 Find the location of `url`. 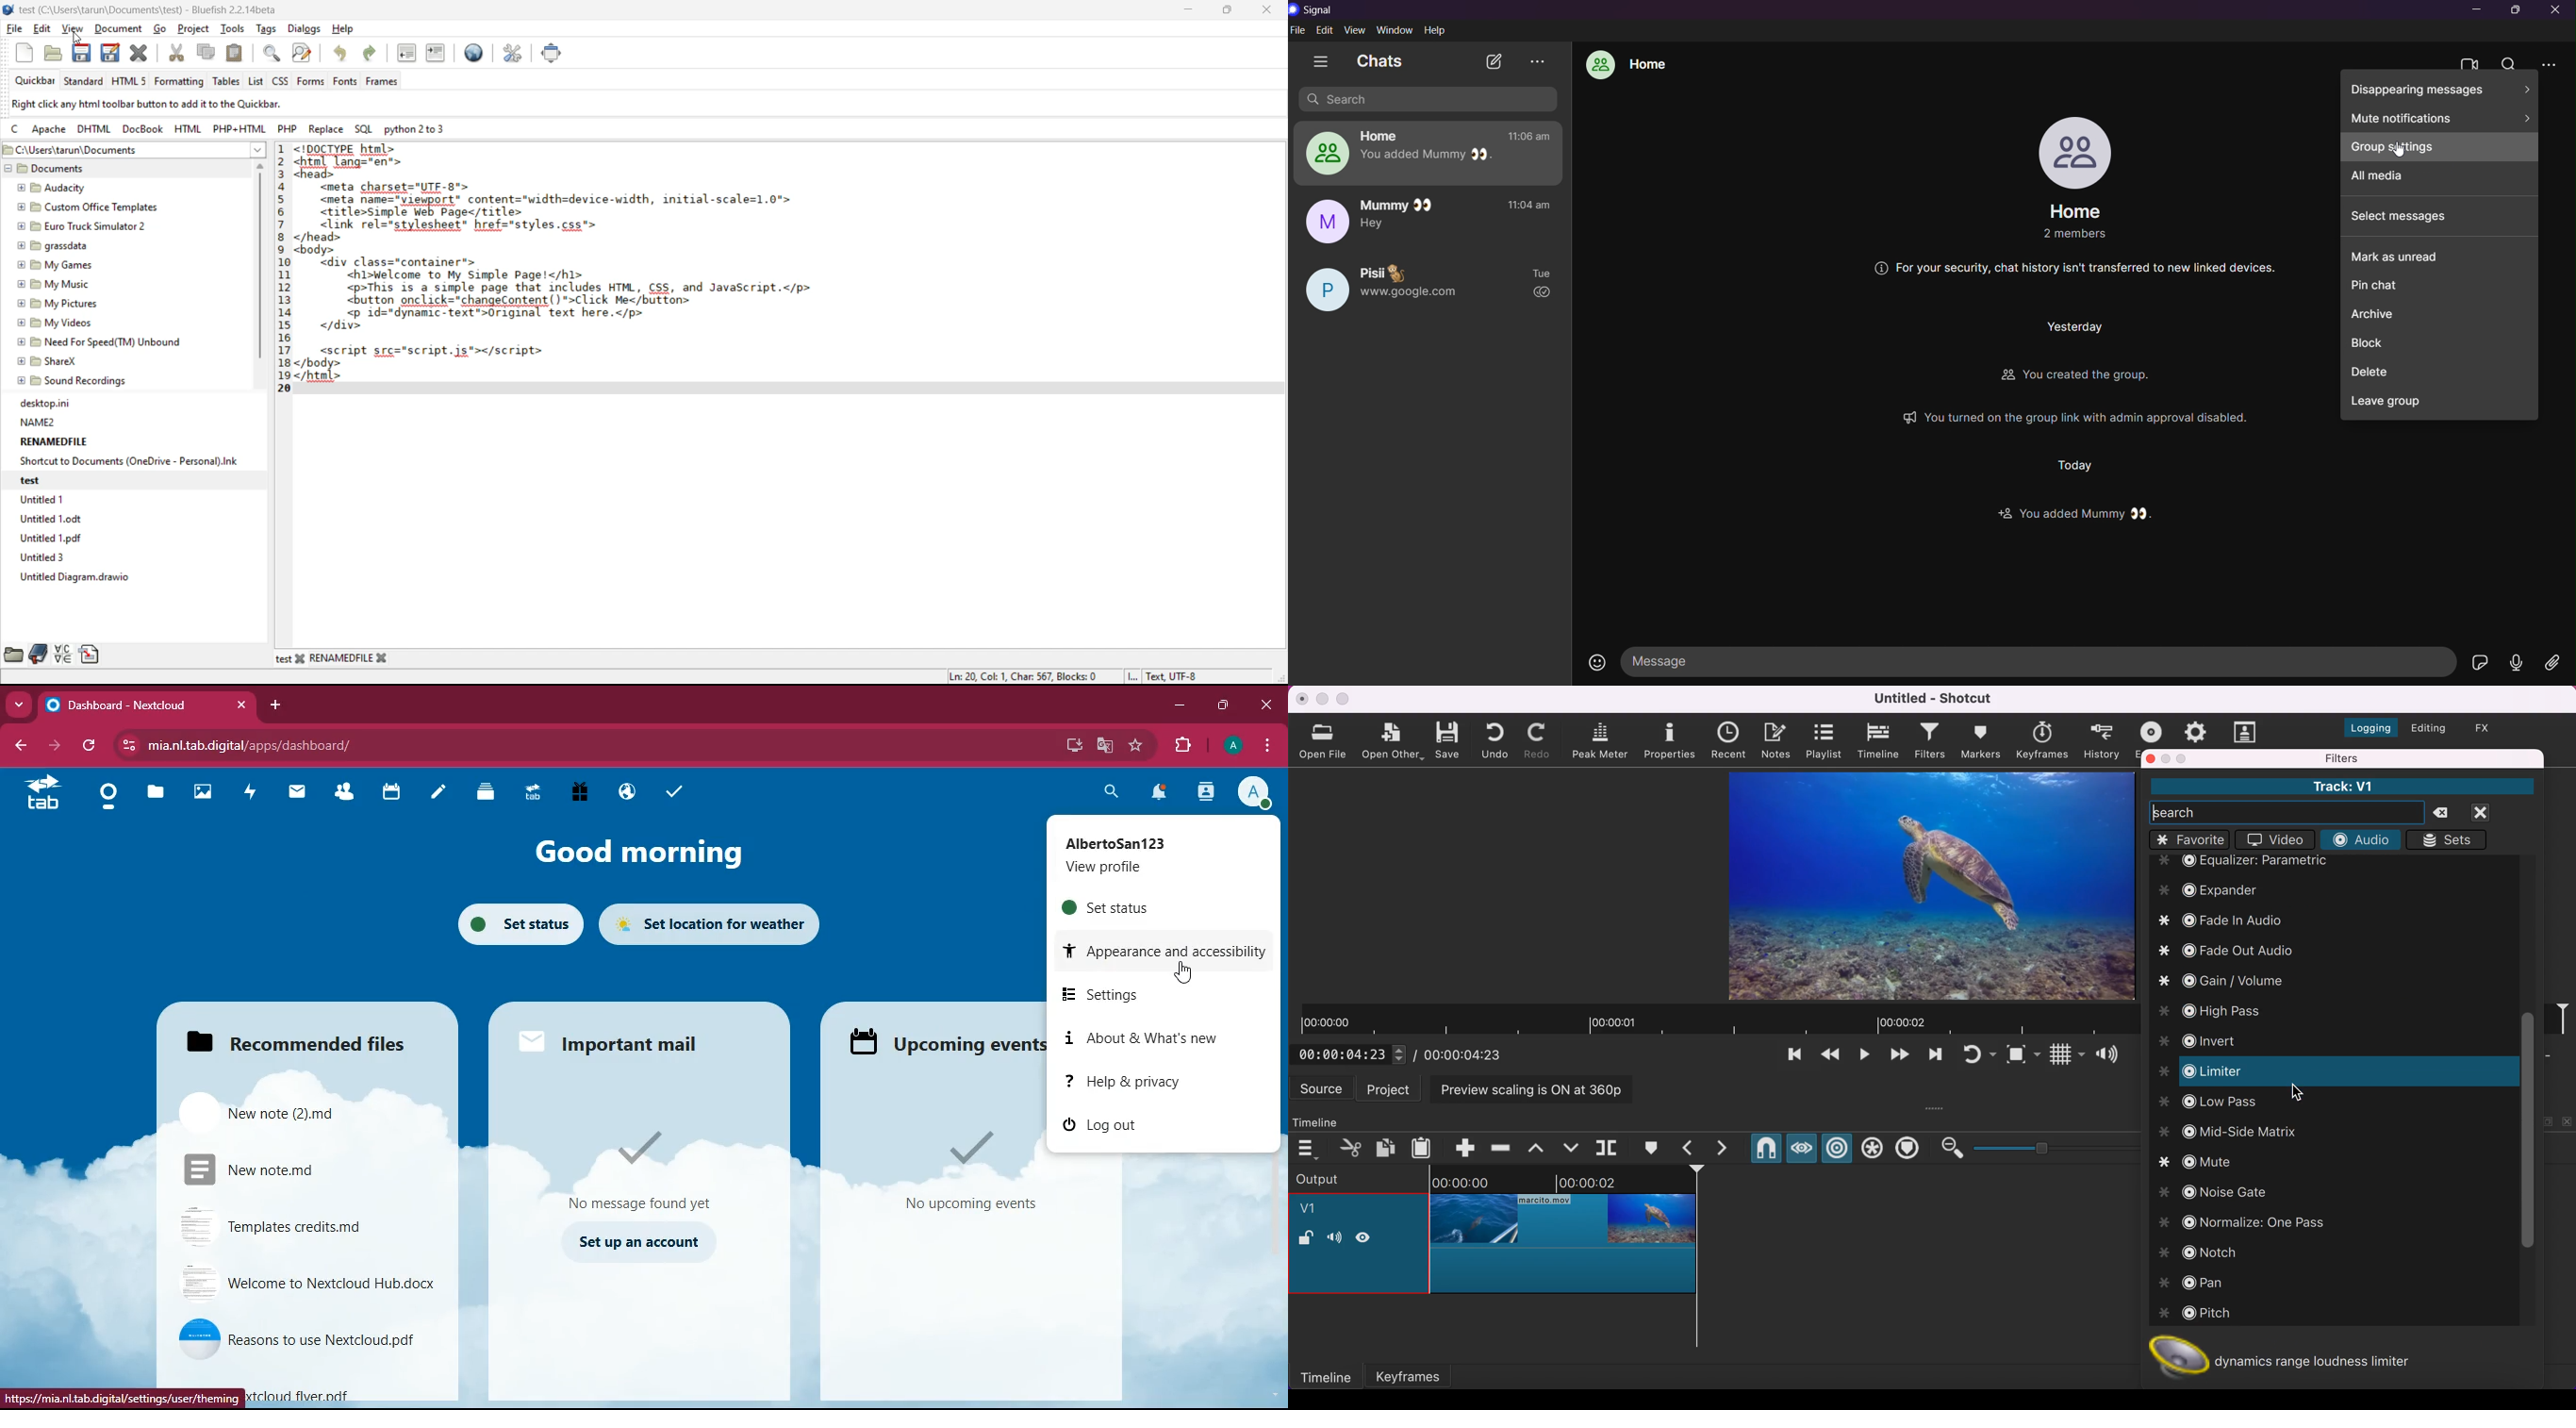

url is located at coordinates (266, 745).